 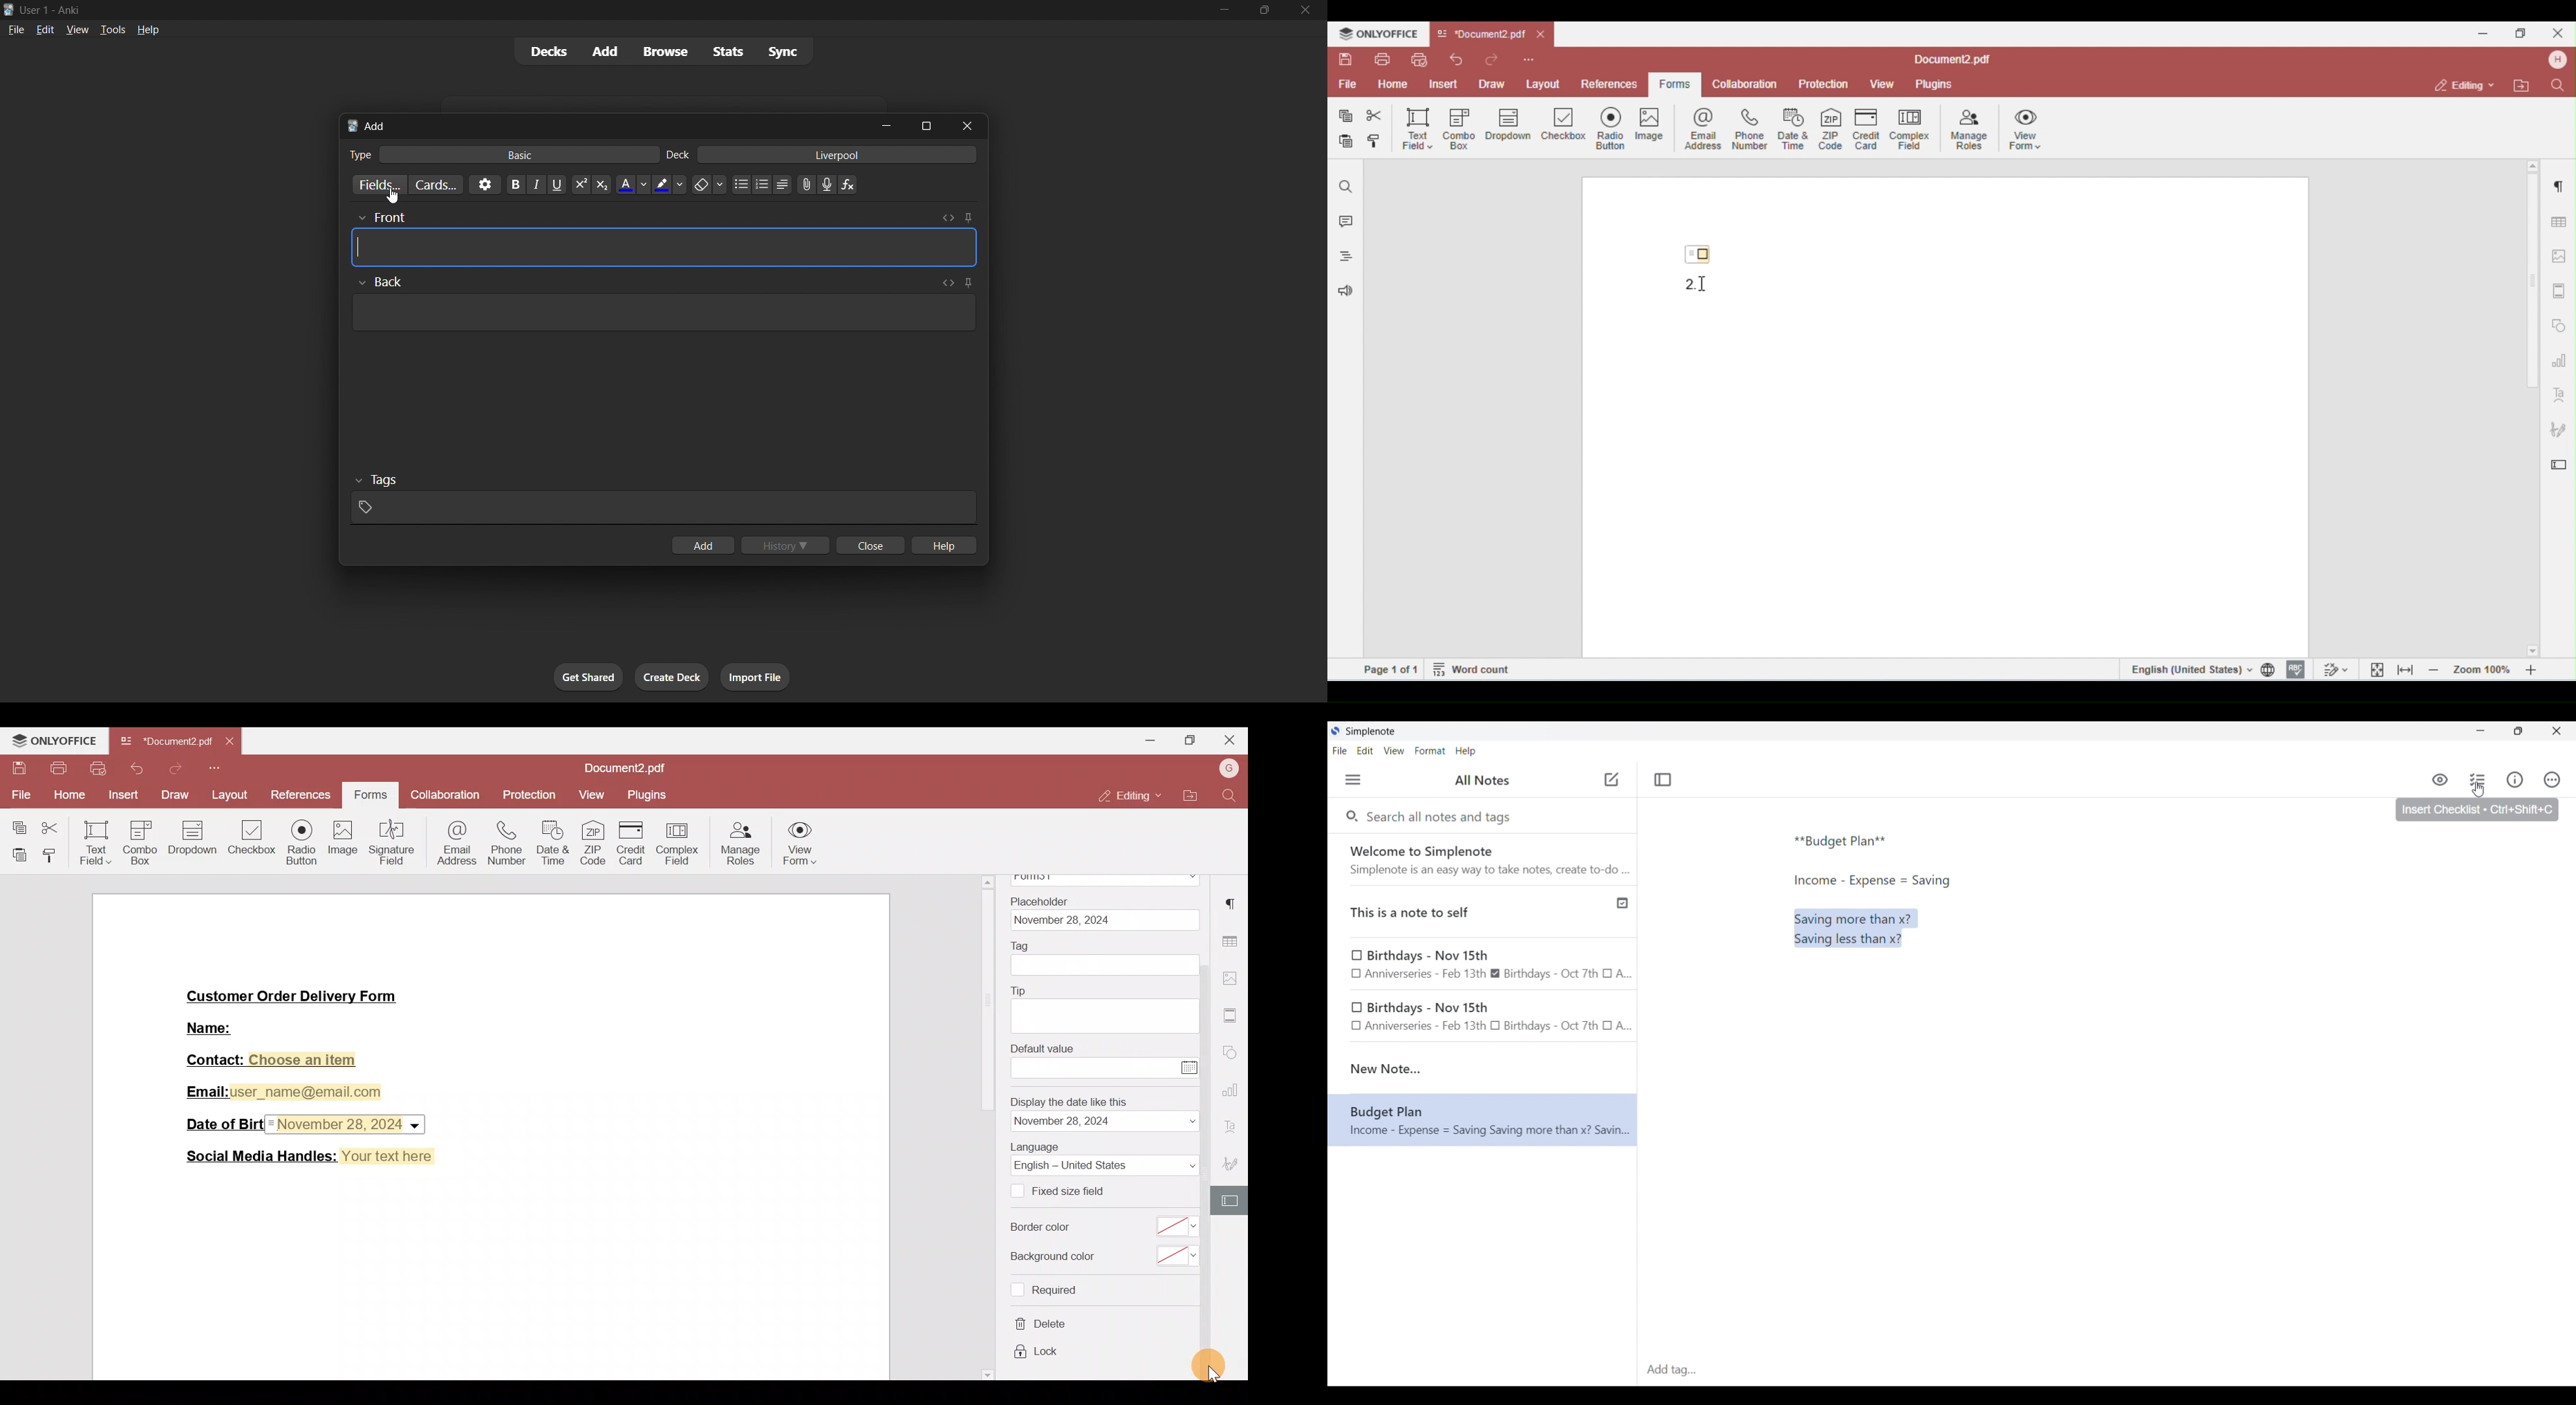 What do you see at coordinates (1232, 1203) in the screenshot?
I see `Form settings` at bounding box center [1232, 1203].